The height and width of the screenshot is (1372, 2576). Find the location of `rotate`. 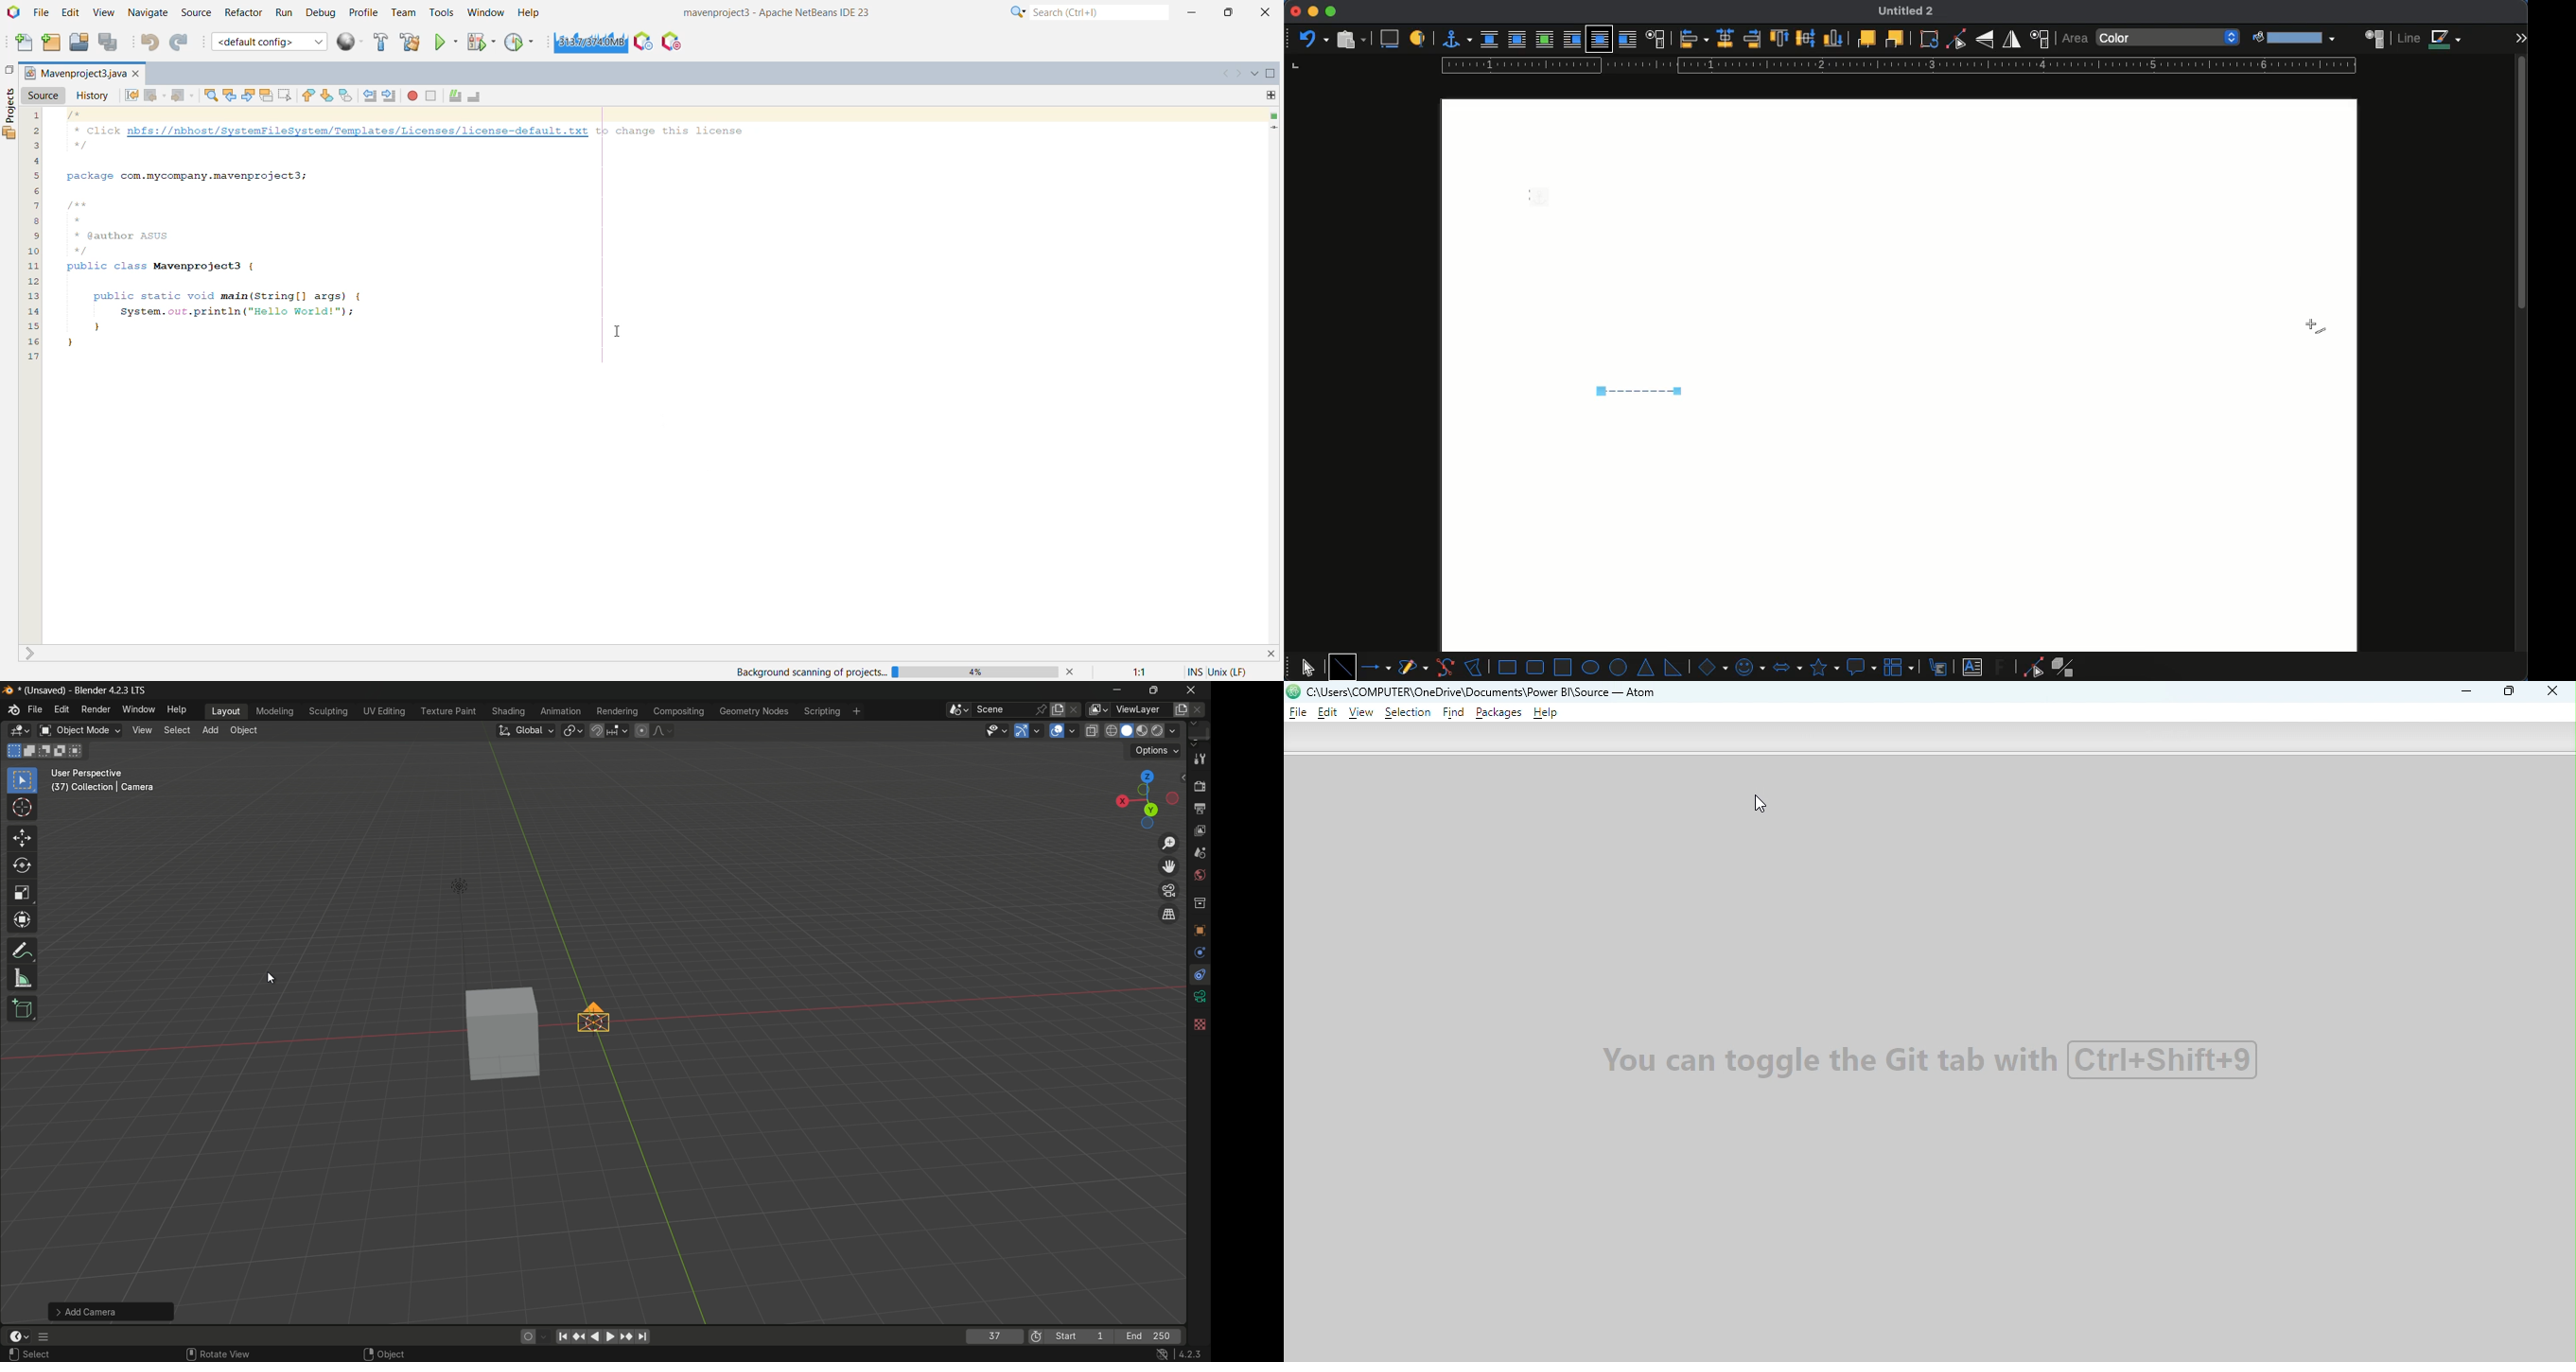

rotate is located at coordinates (1929, 39).